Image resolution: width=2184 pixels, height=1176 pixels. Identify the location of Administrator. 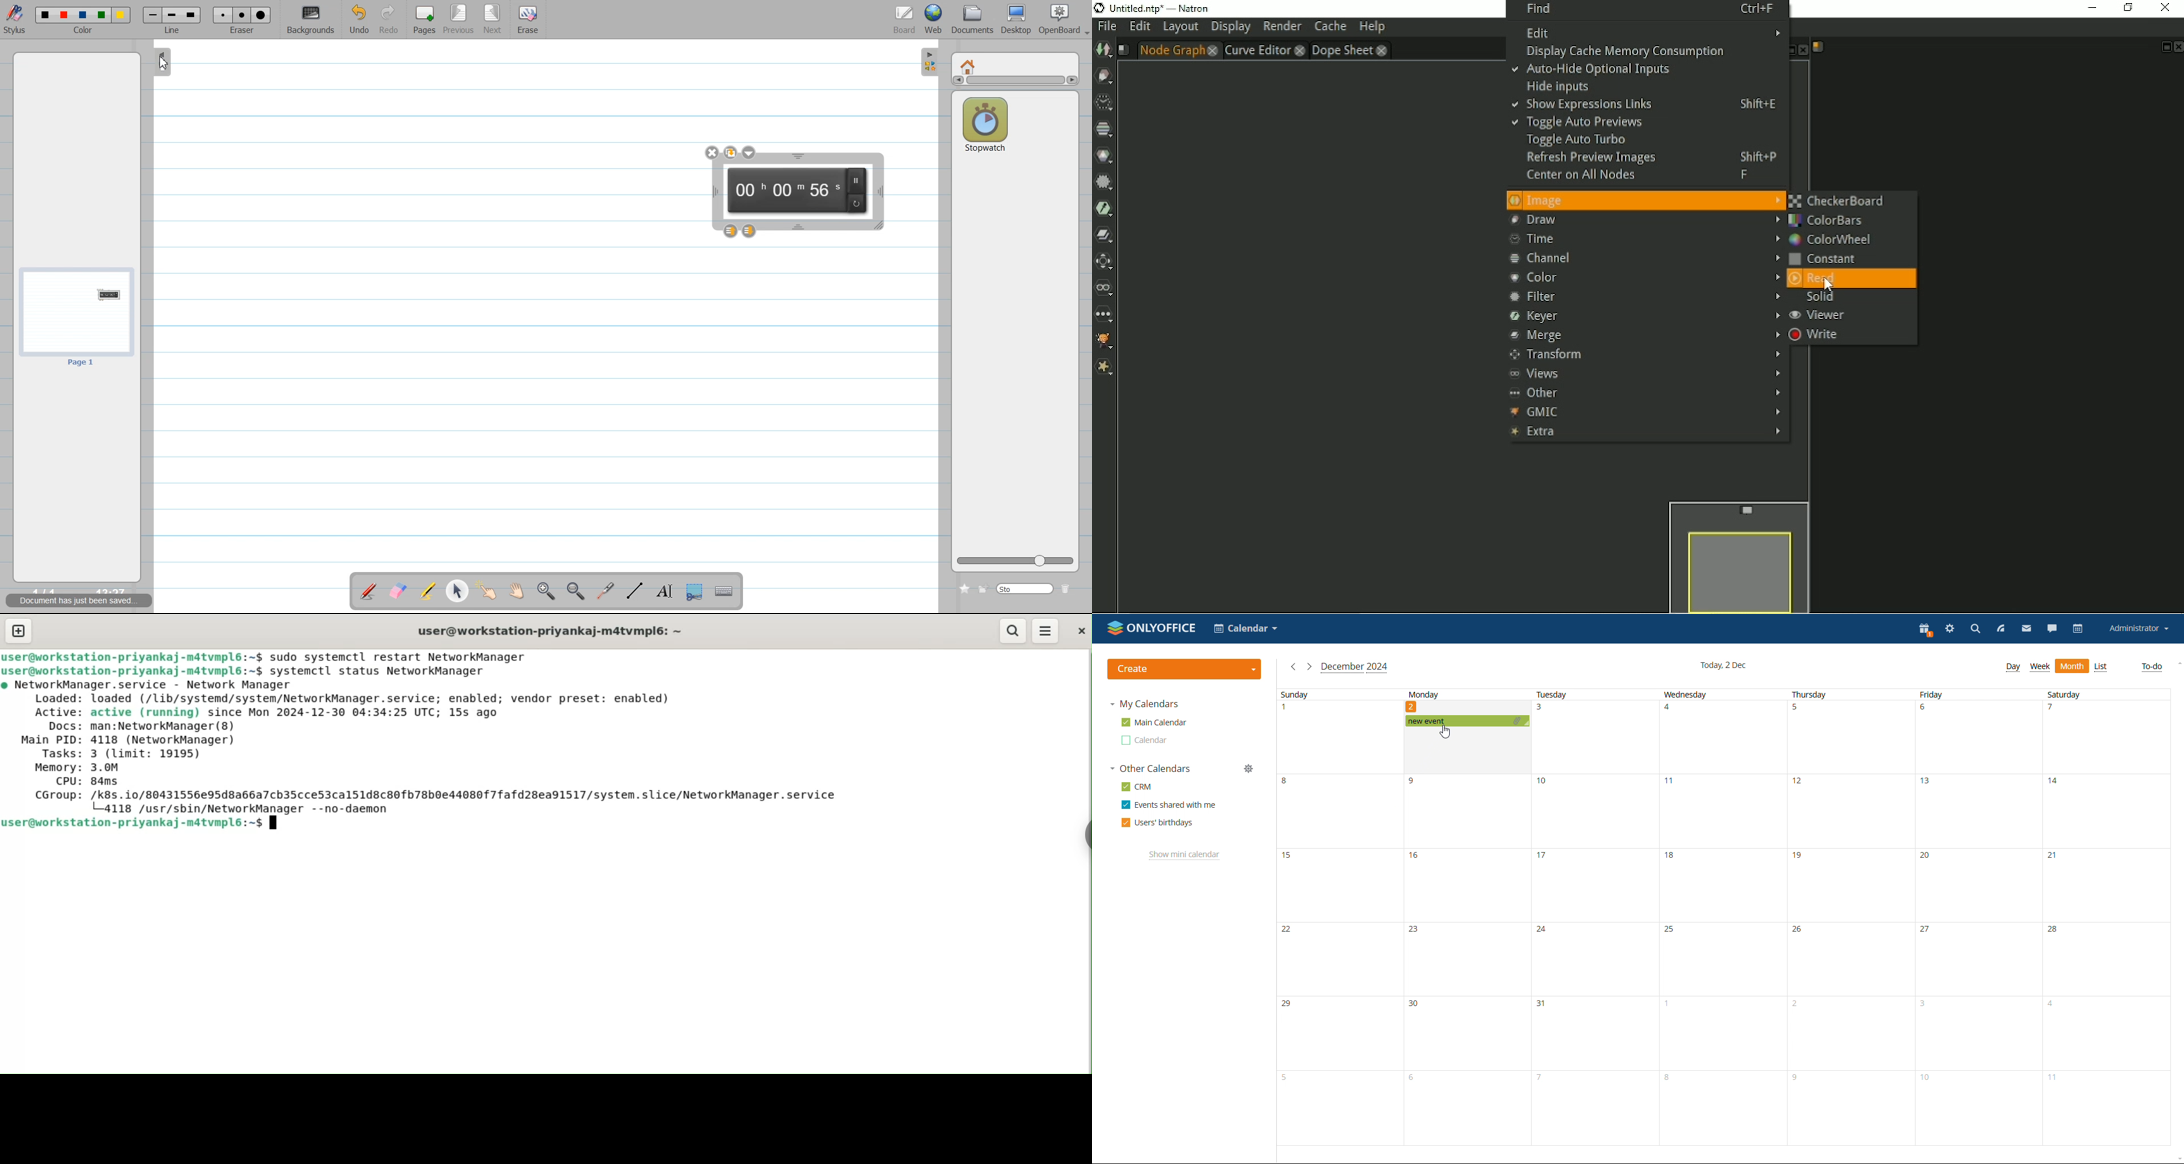
(2138, 629).